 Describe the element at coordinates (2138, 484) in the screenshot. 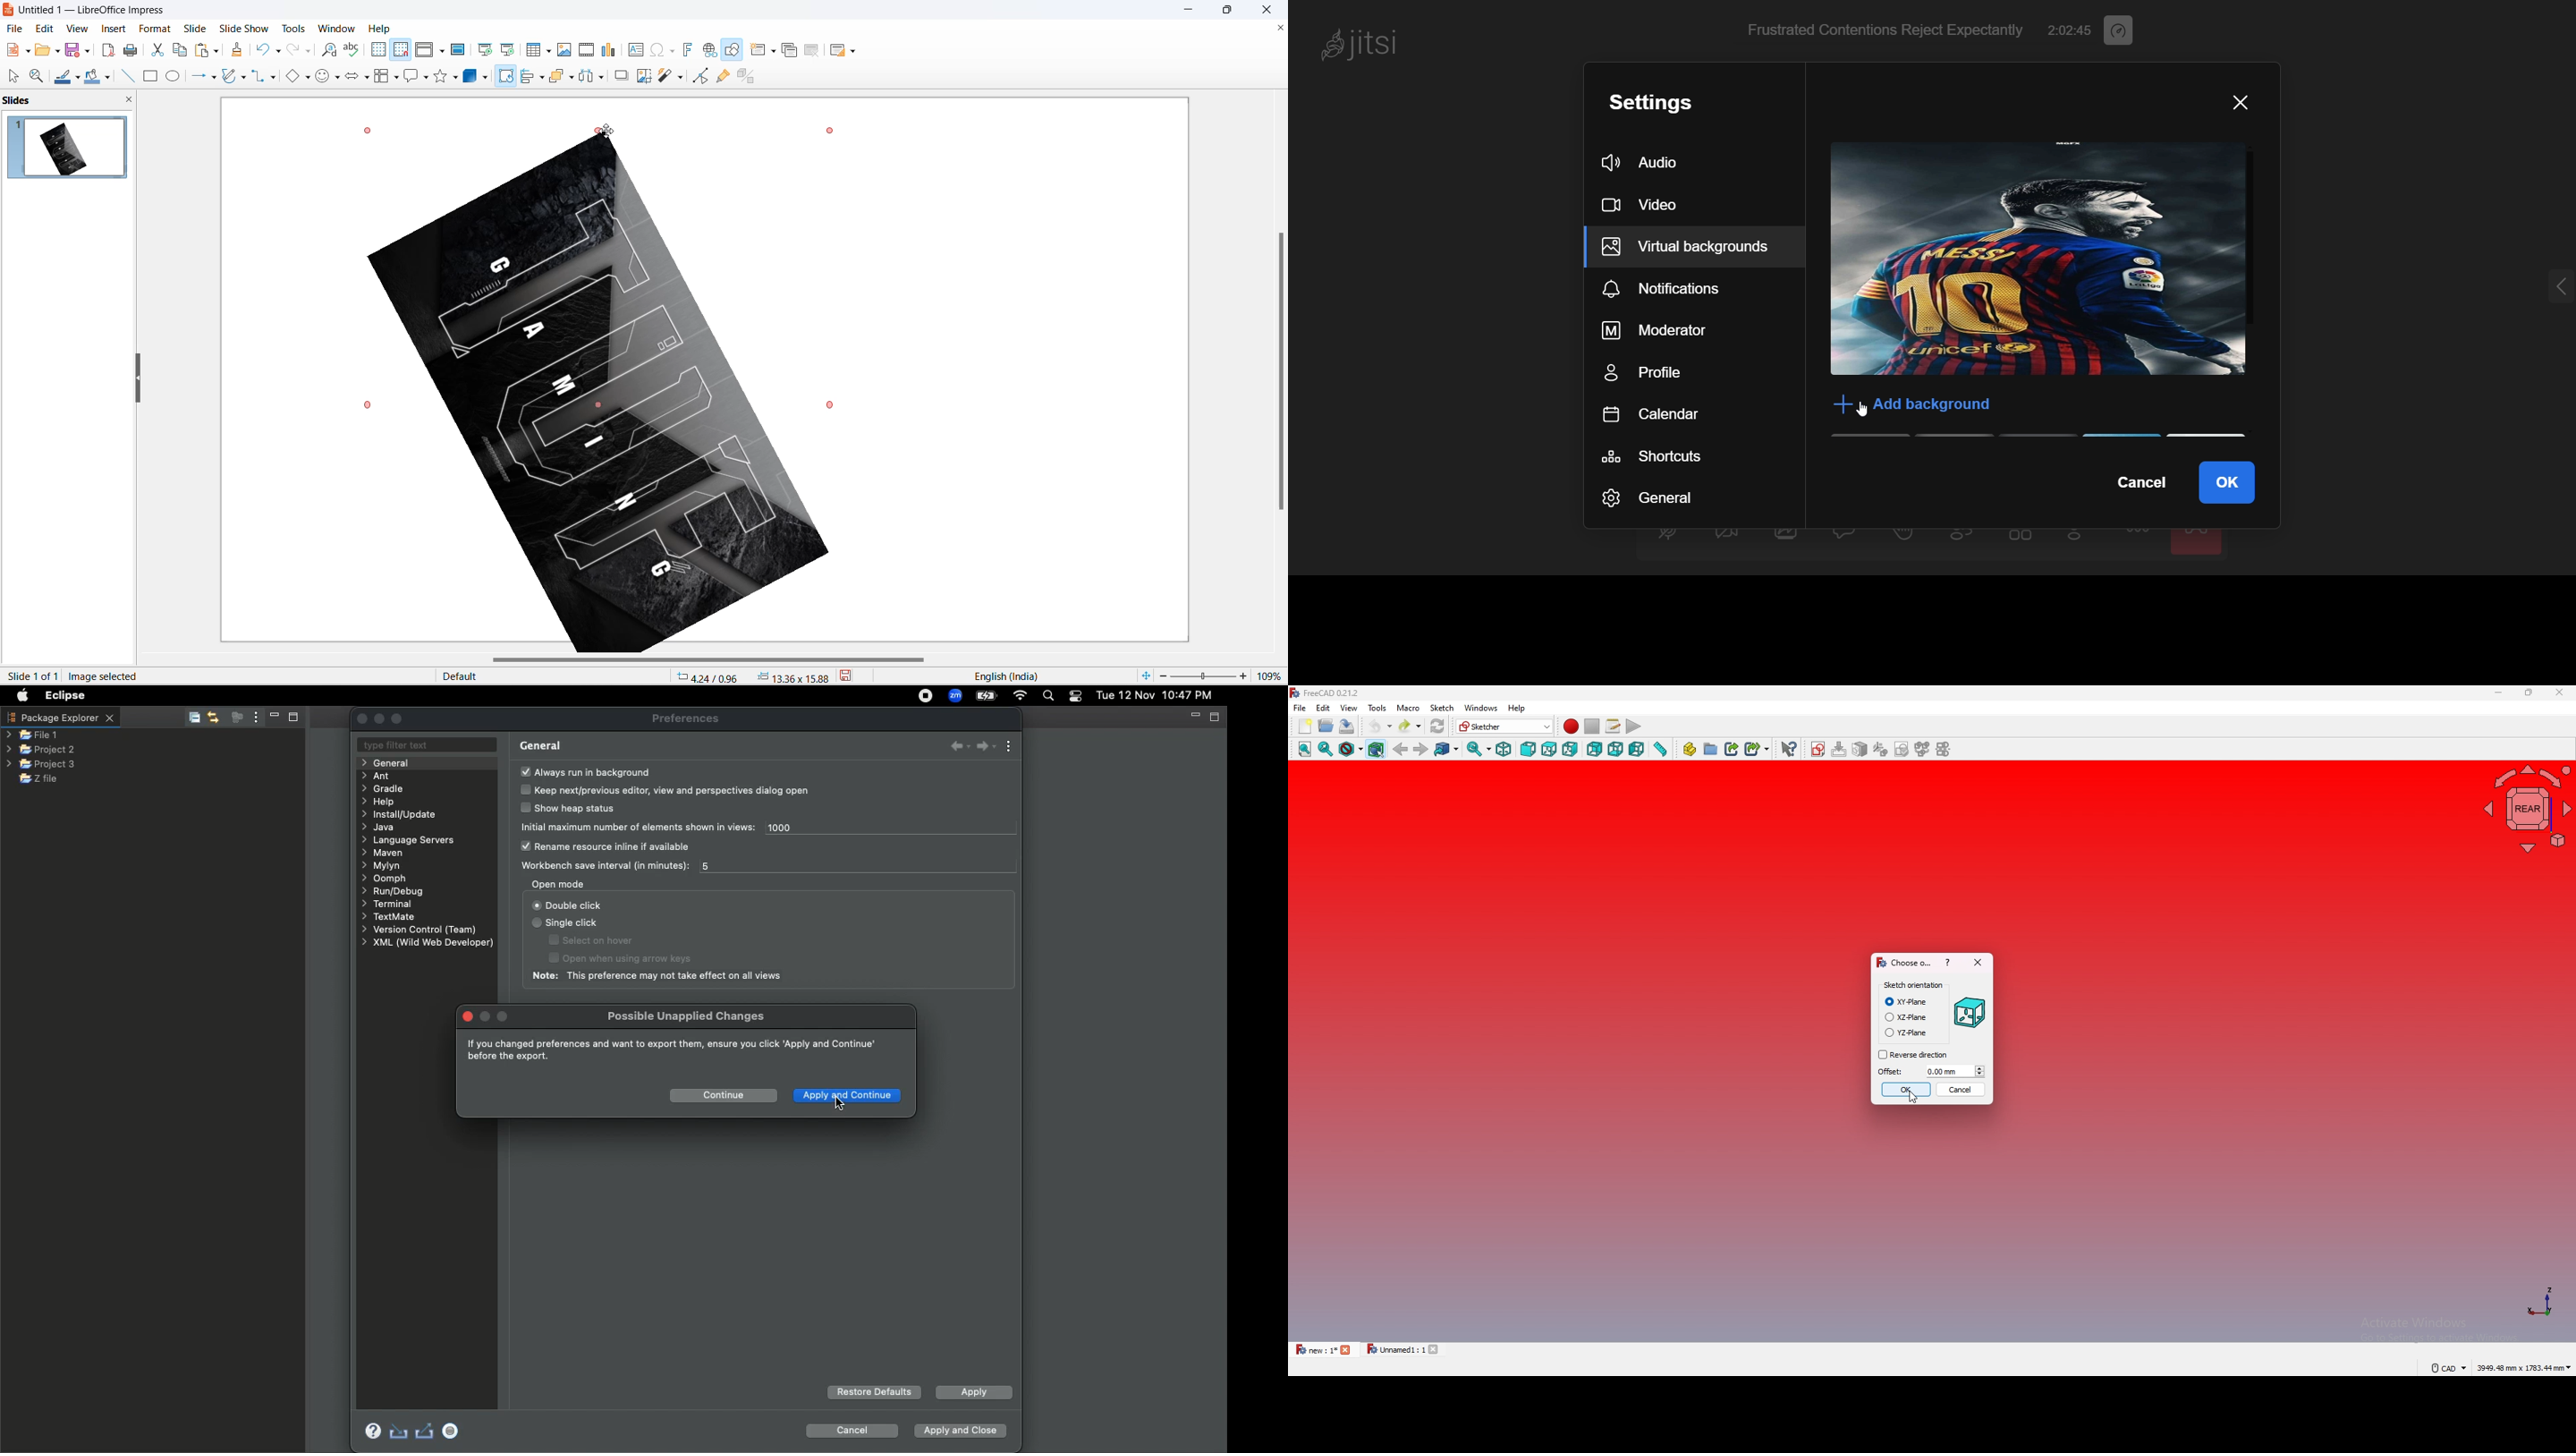

I see `cancel` at that location.